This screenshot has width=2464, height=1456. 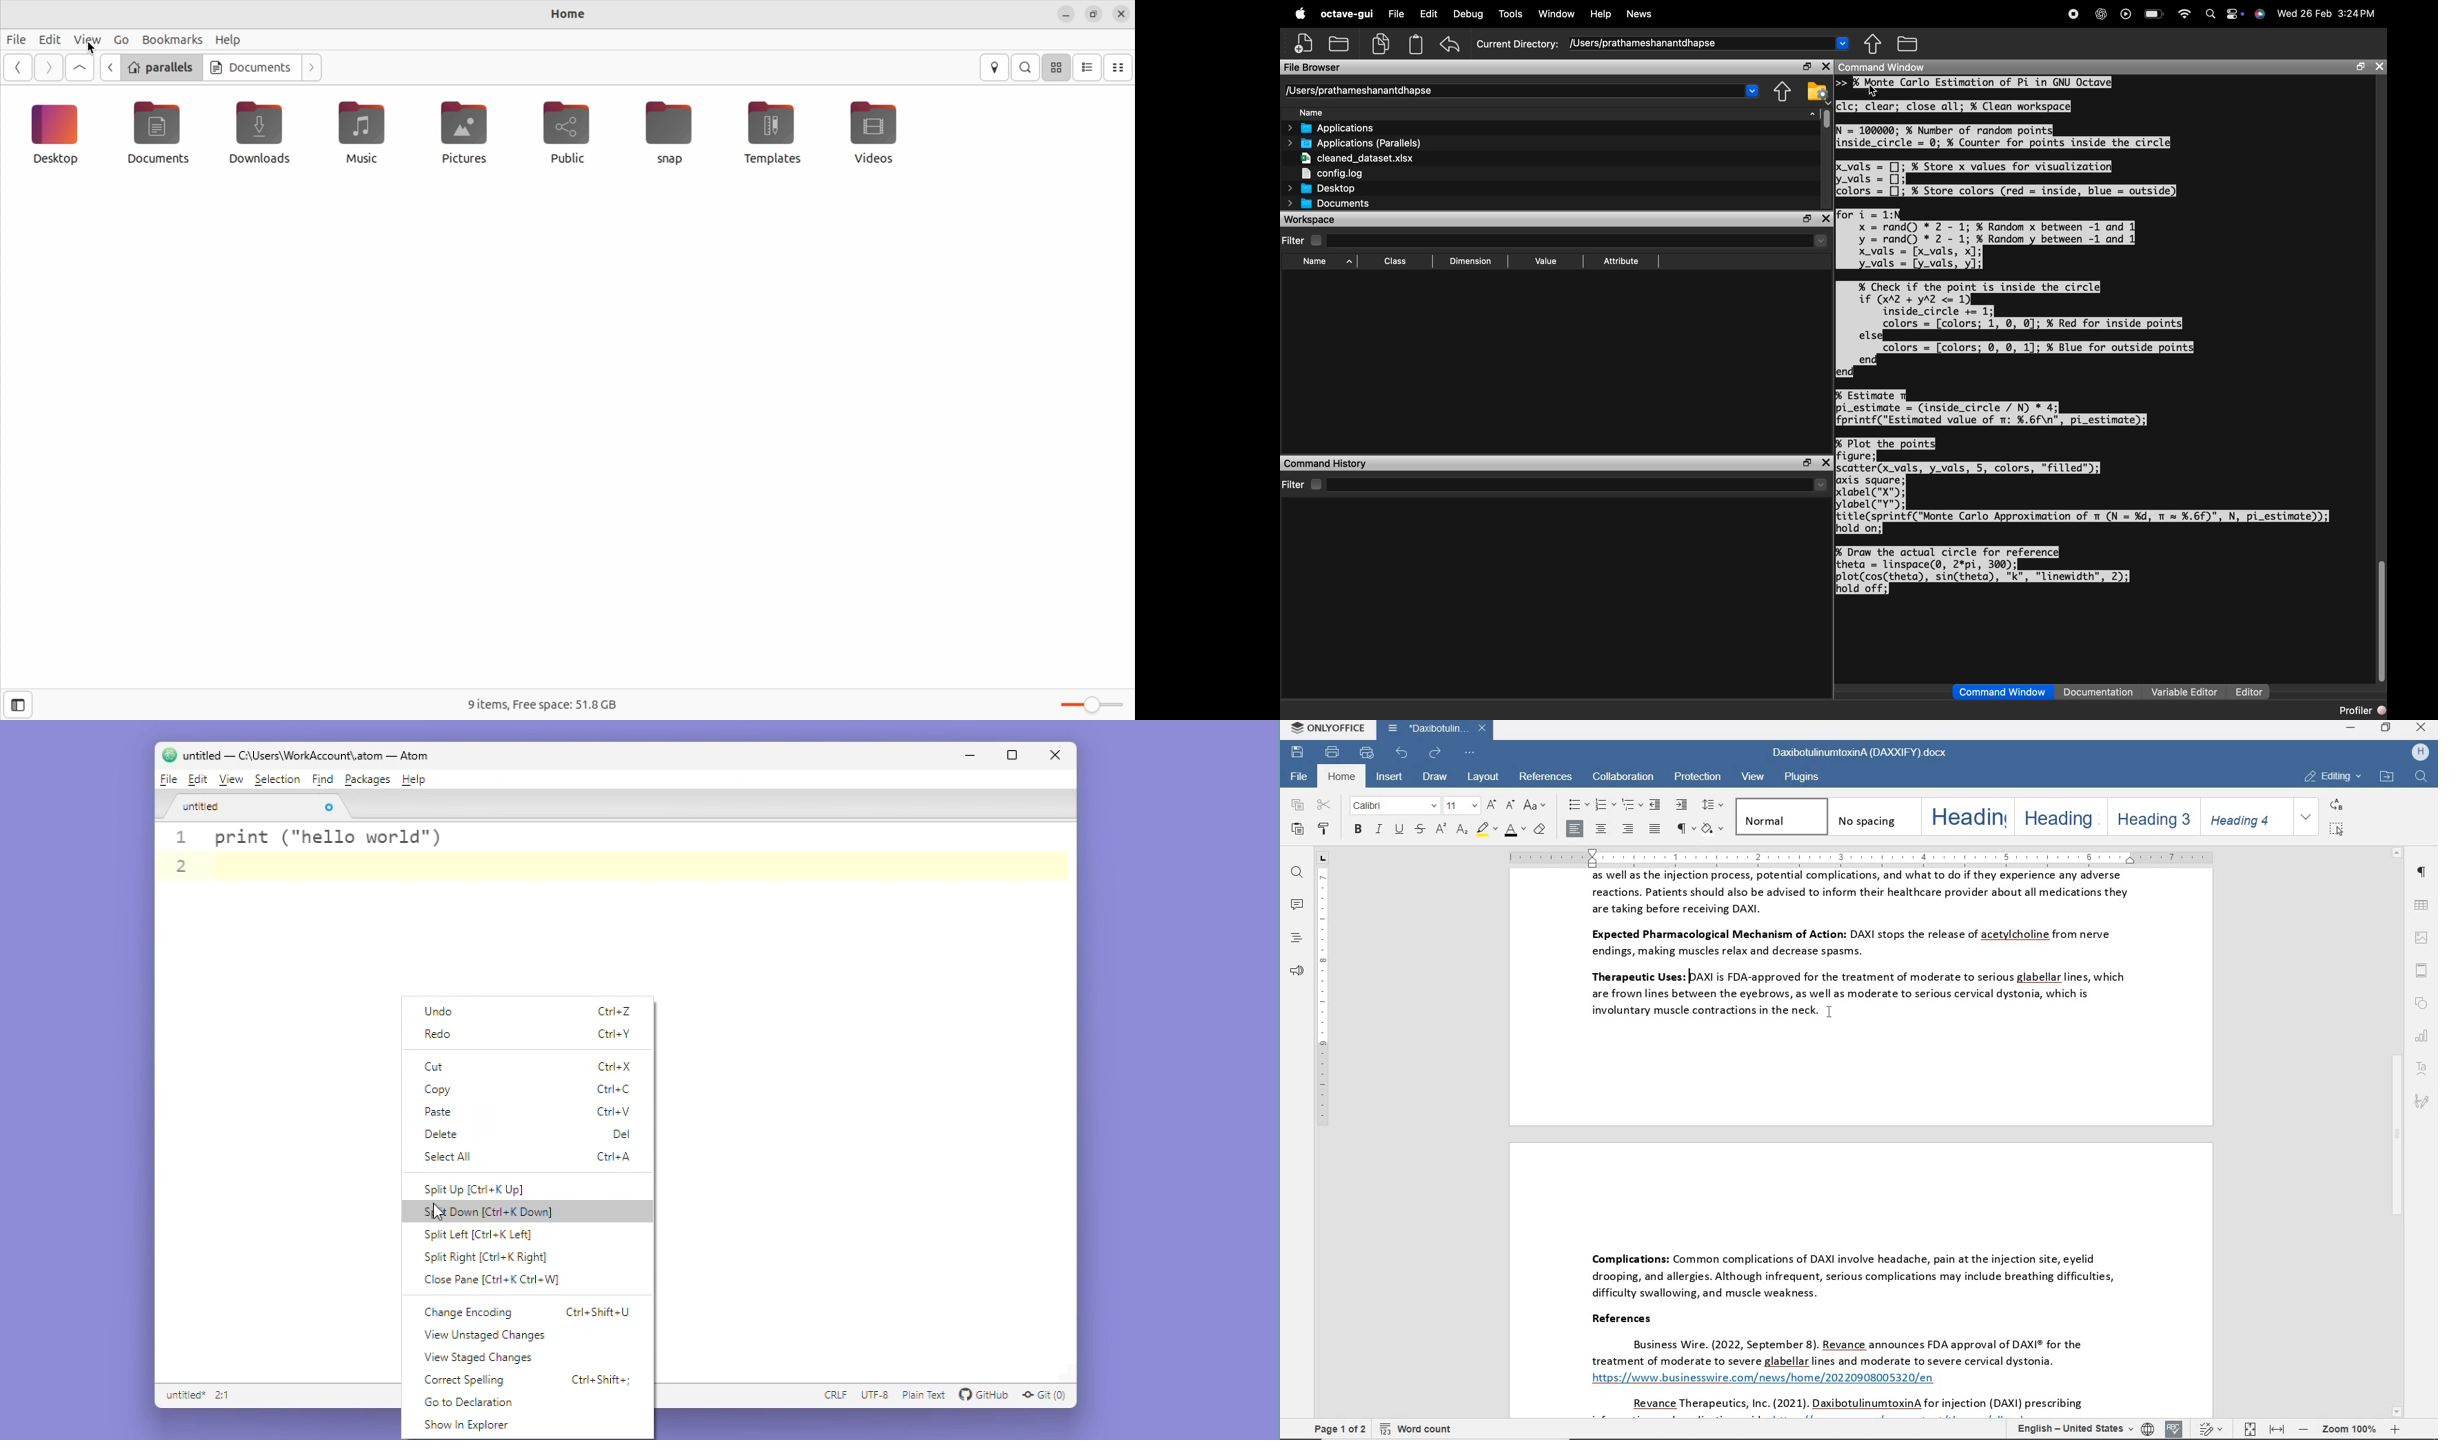 I want to click on fit to page, so click(x=2248, y=1429).